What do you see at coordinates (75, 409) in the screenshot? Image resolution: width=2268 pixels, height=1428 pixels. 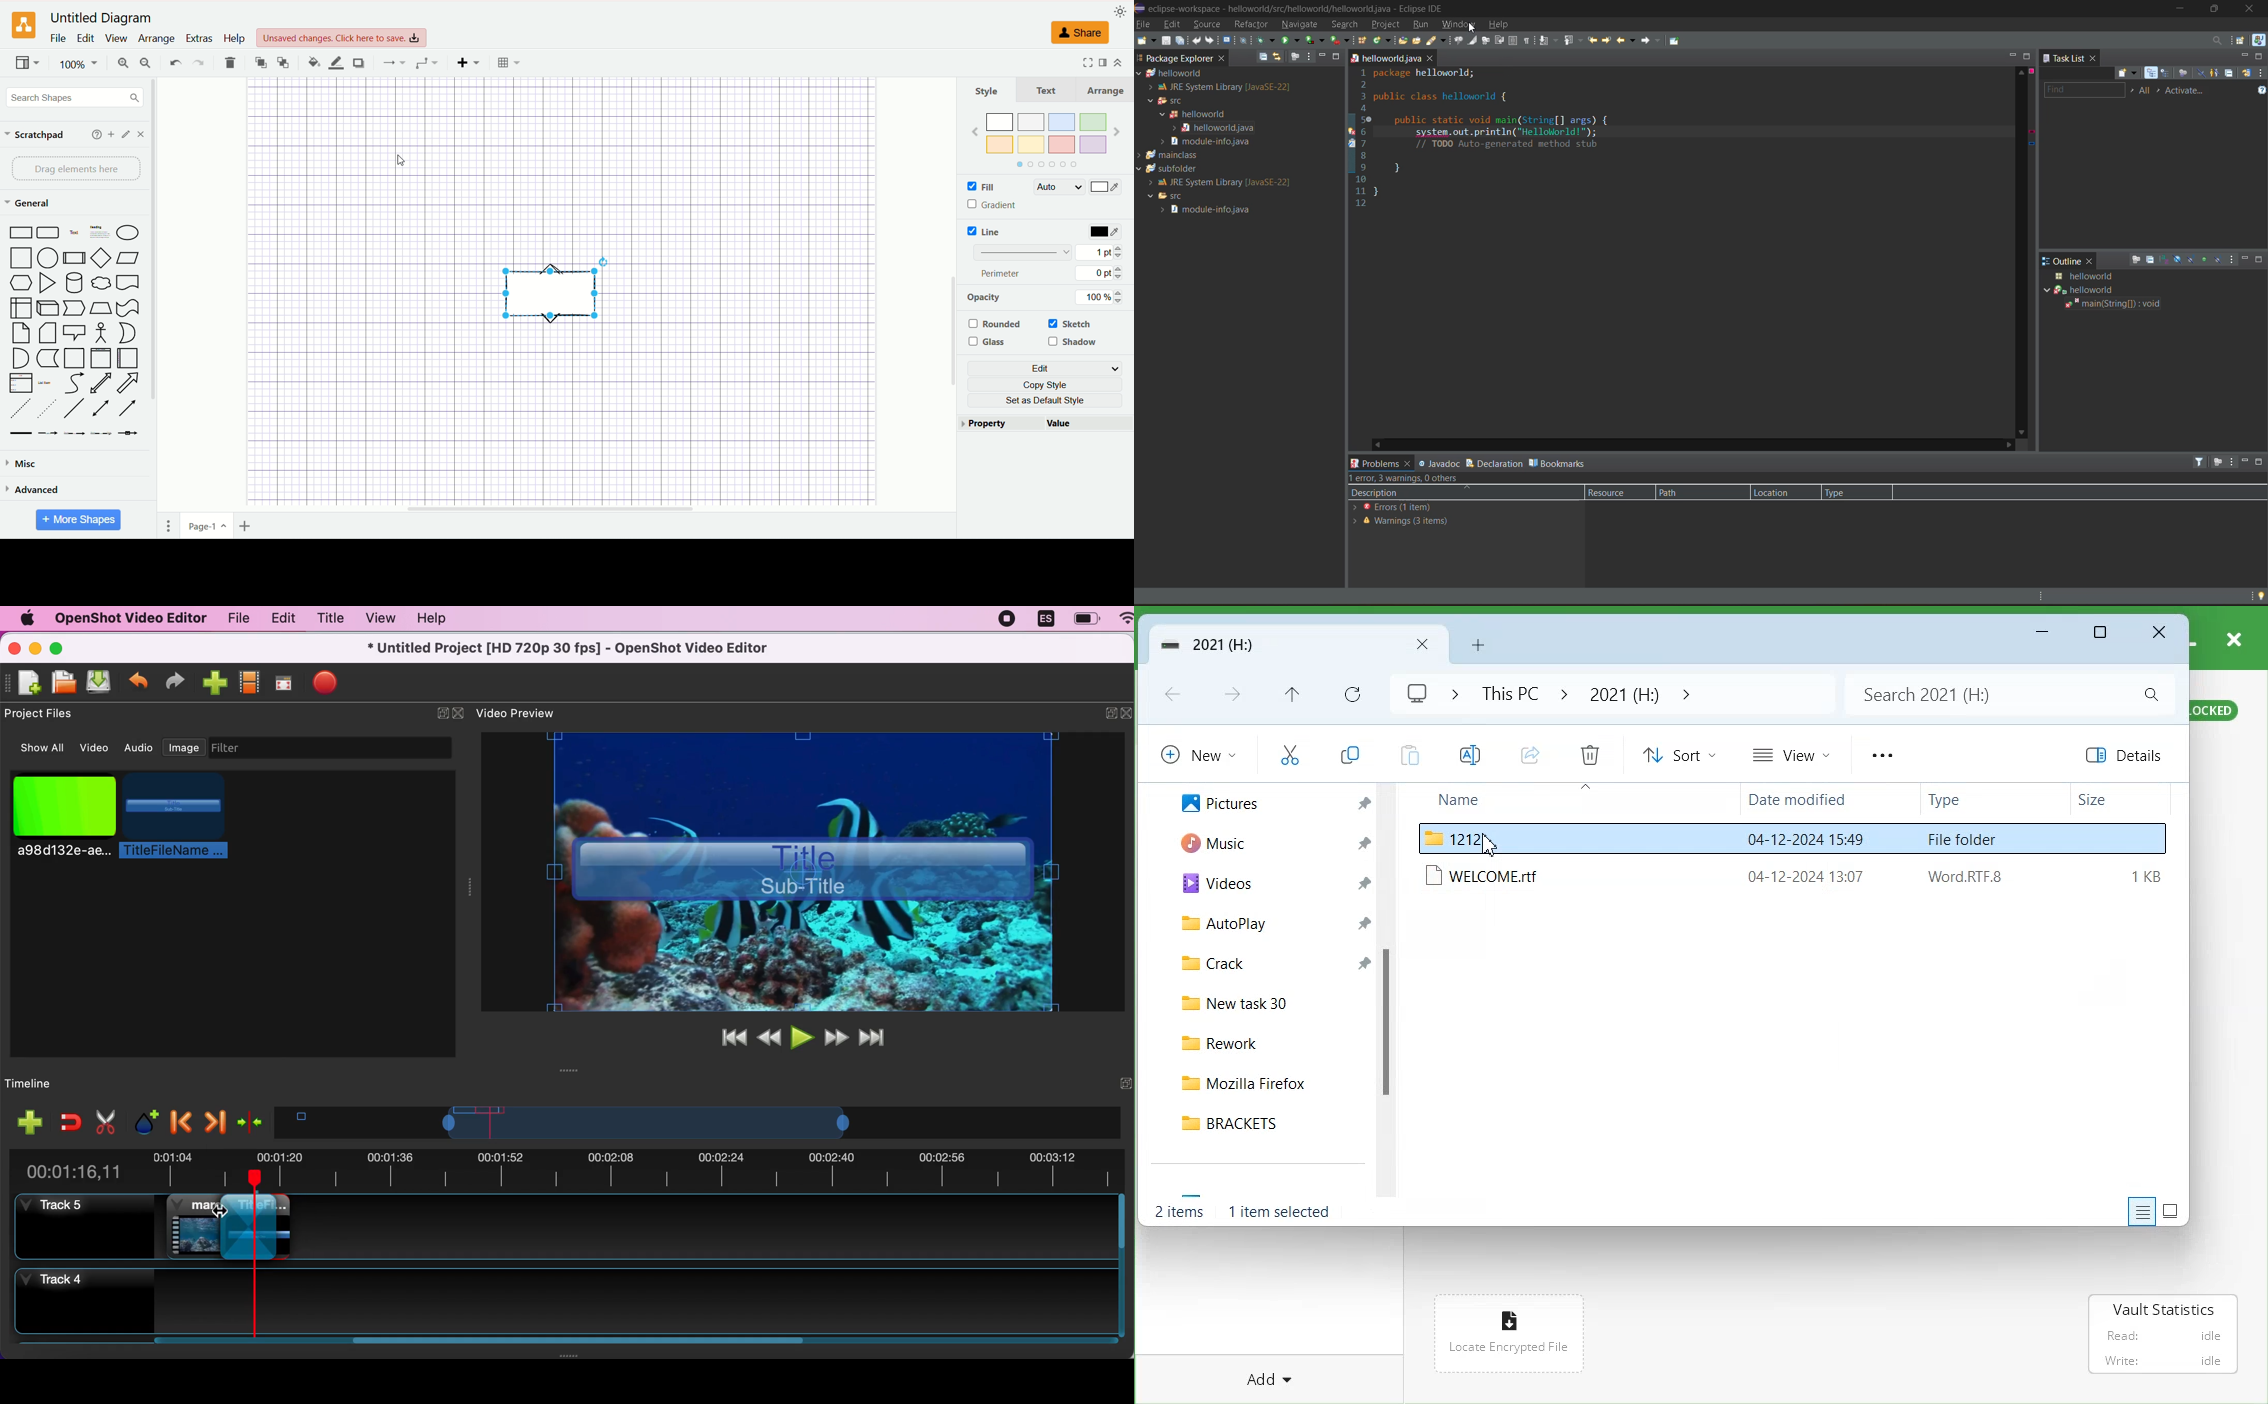 I see `Line` at bounding box center [75, 409].